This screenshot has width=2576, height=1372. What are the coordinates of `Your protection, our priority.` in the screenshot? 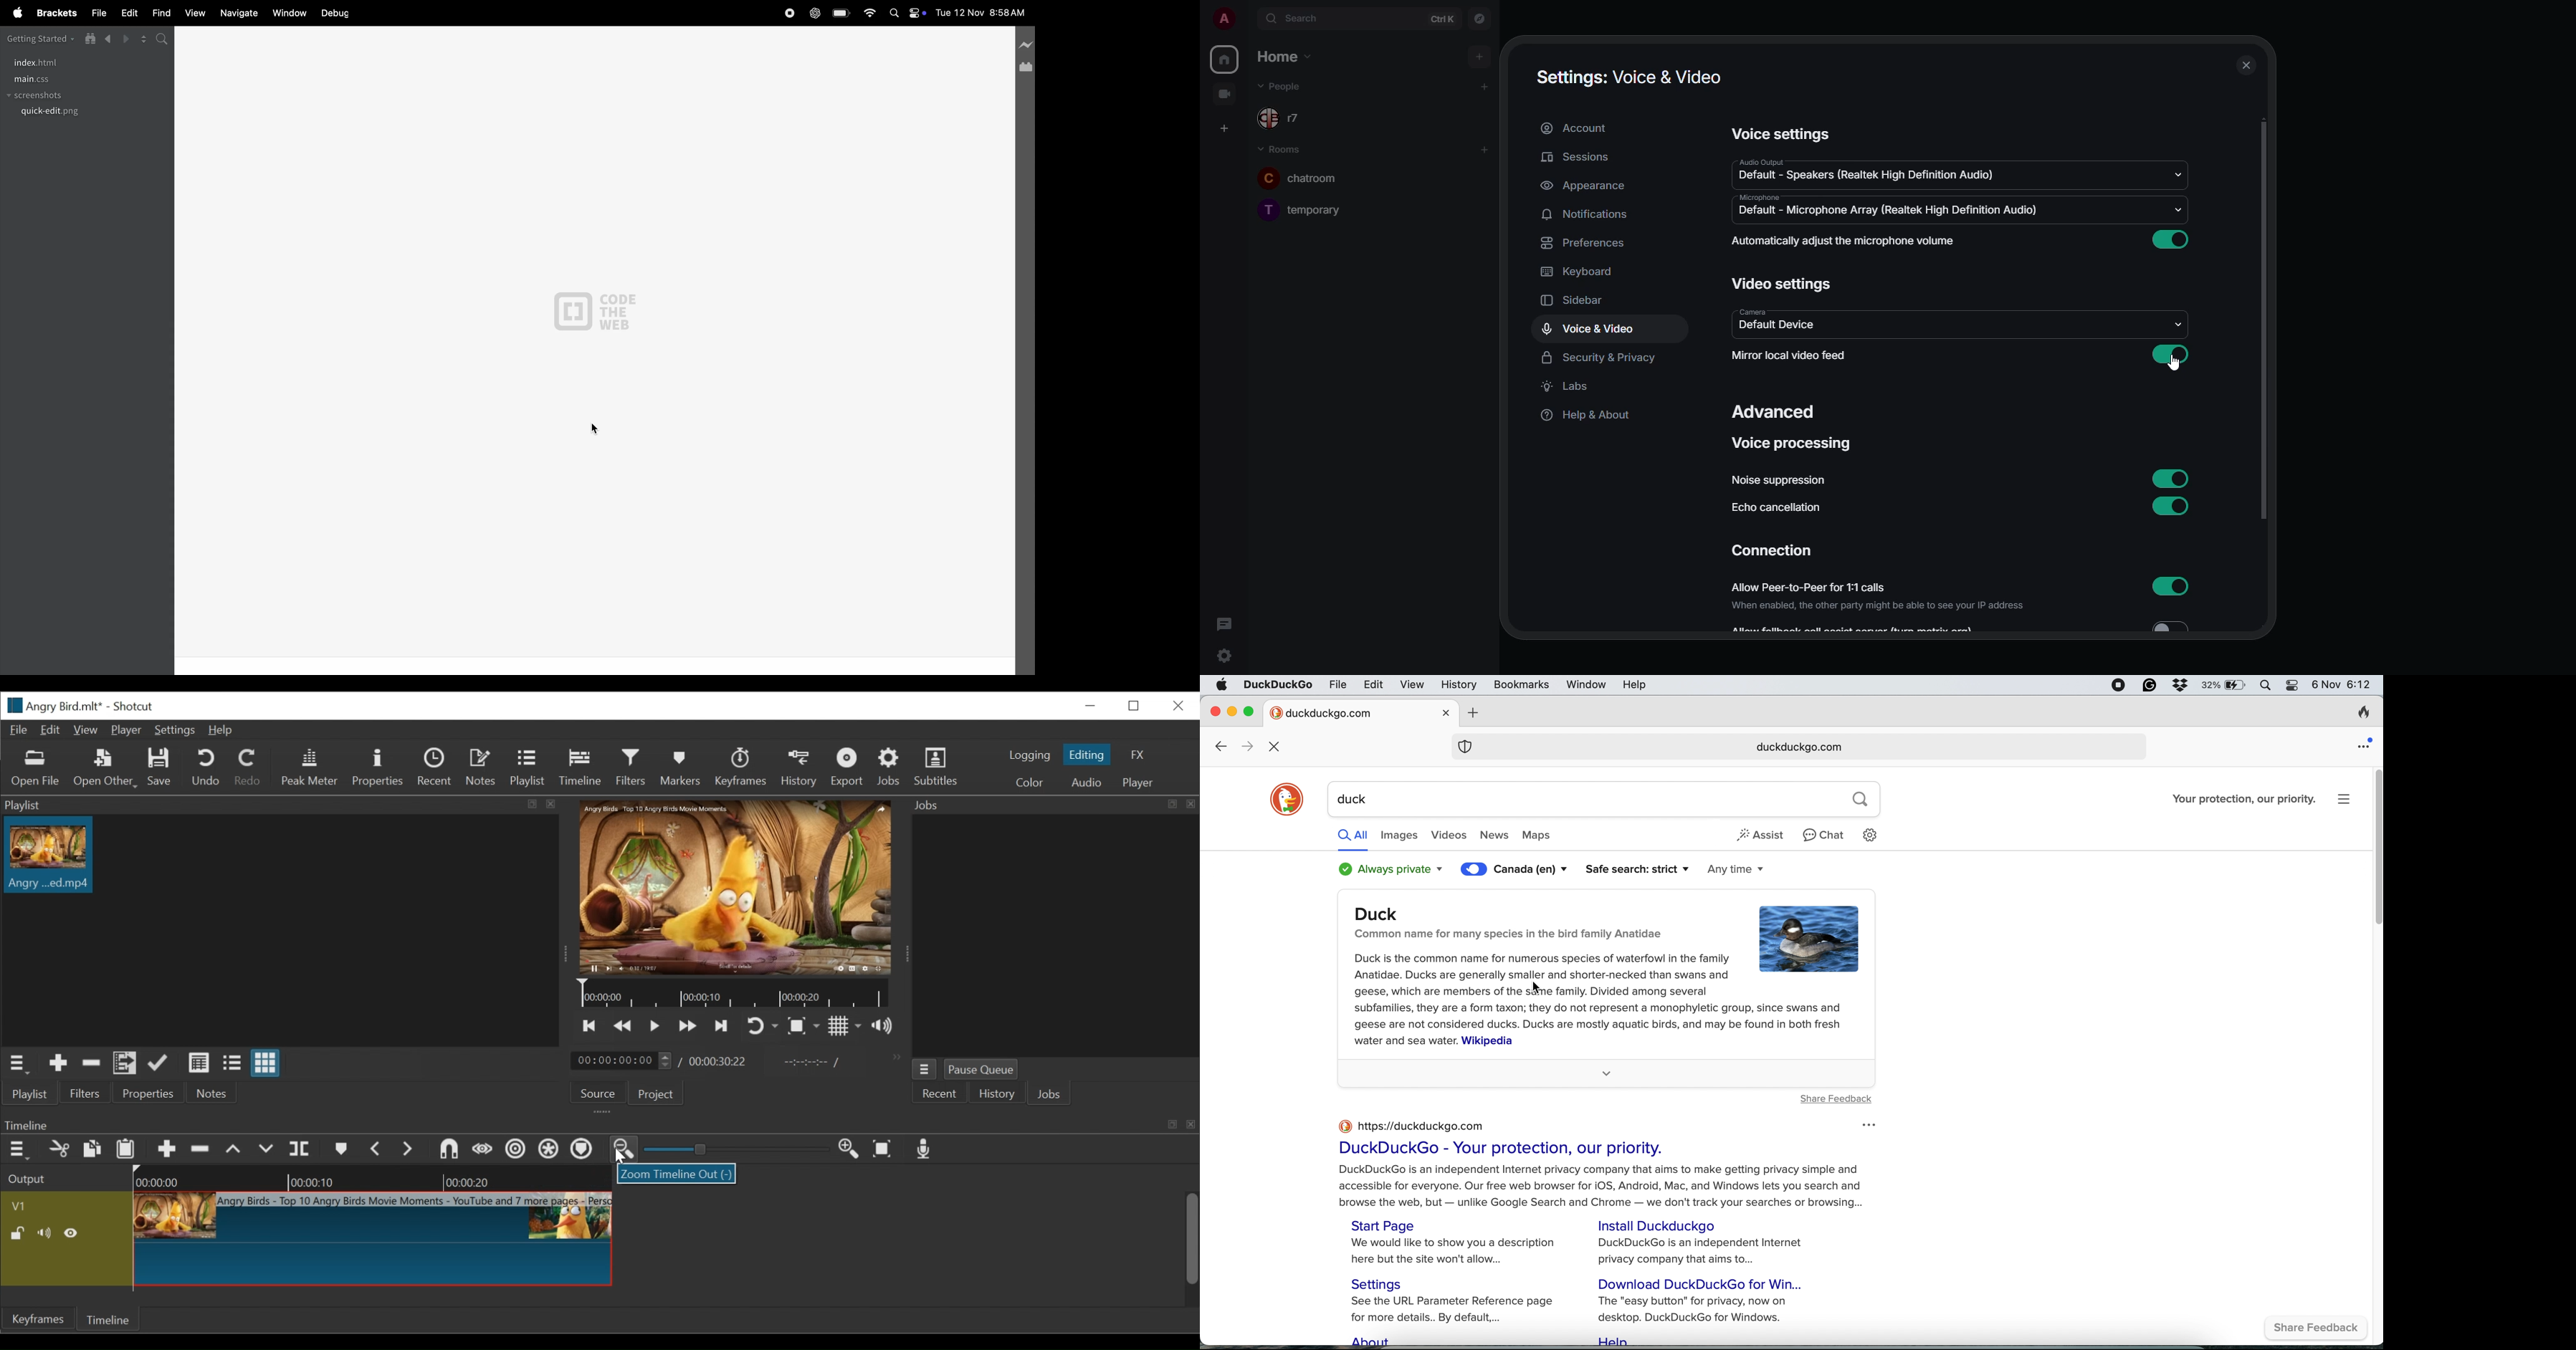 It's located at (2245, 799).